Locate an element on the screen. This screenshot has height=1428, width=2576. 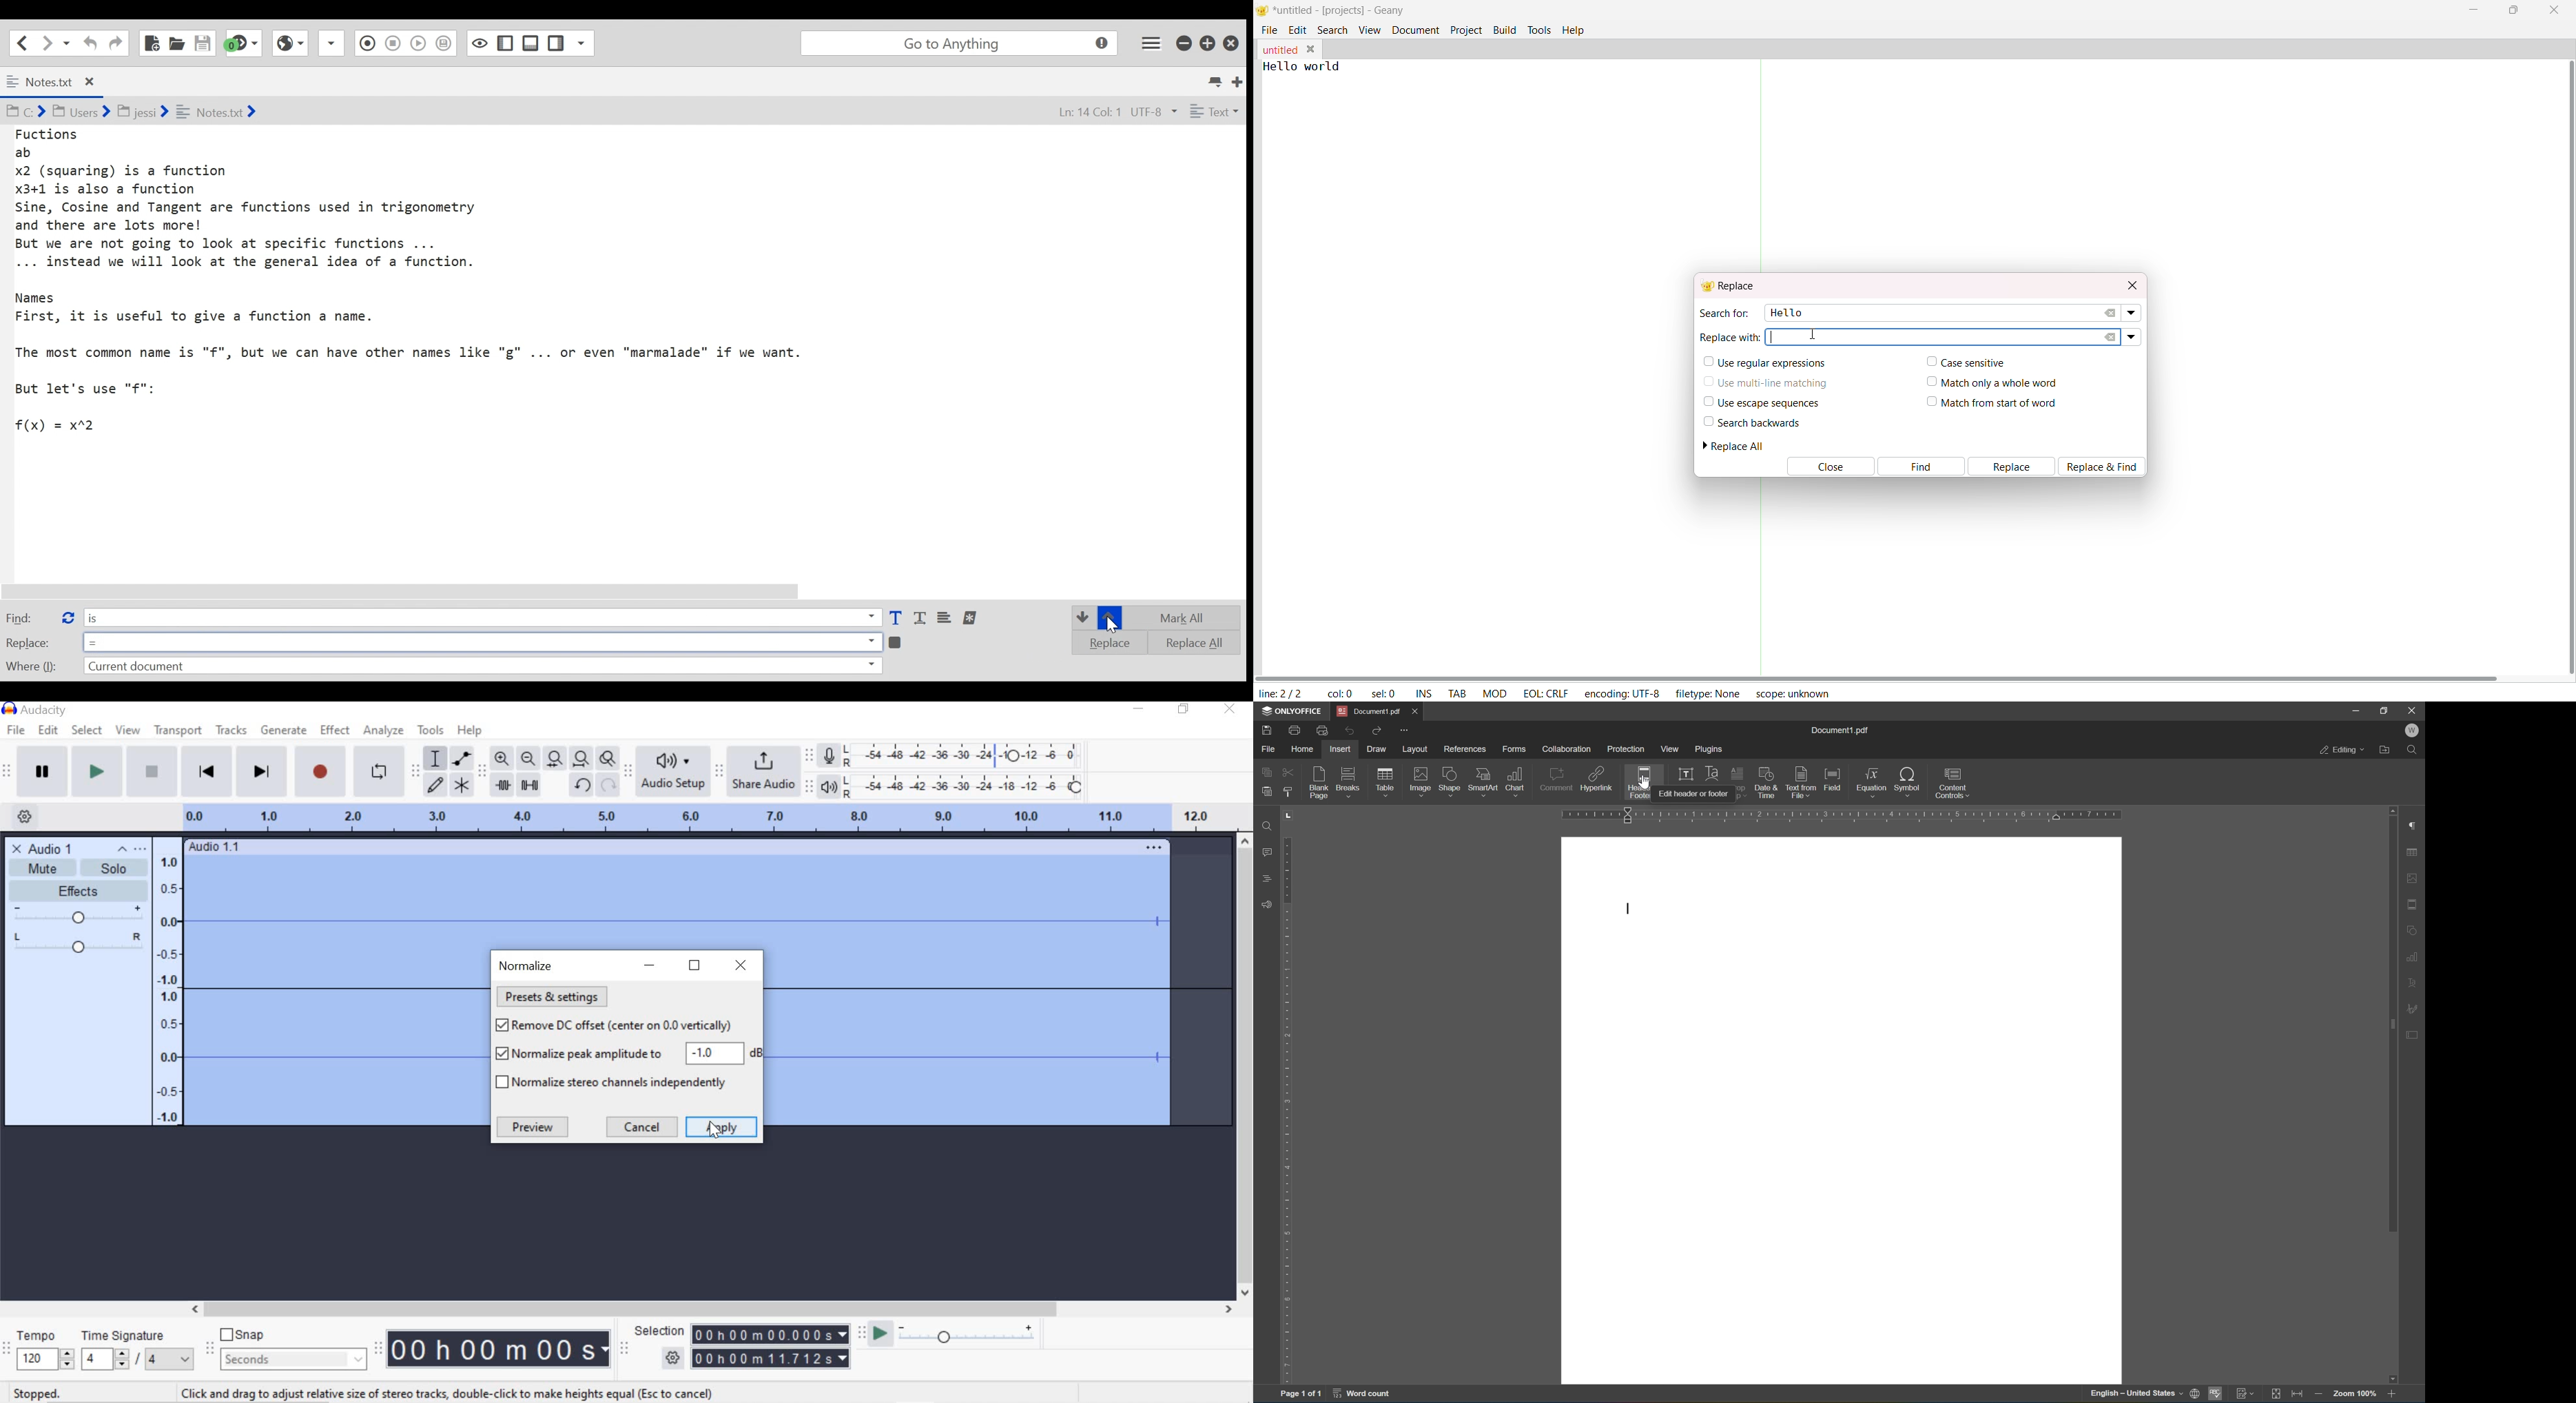
view is located at coordinates (129, 730).